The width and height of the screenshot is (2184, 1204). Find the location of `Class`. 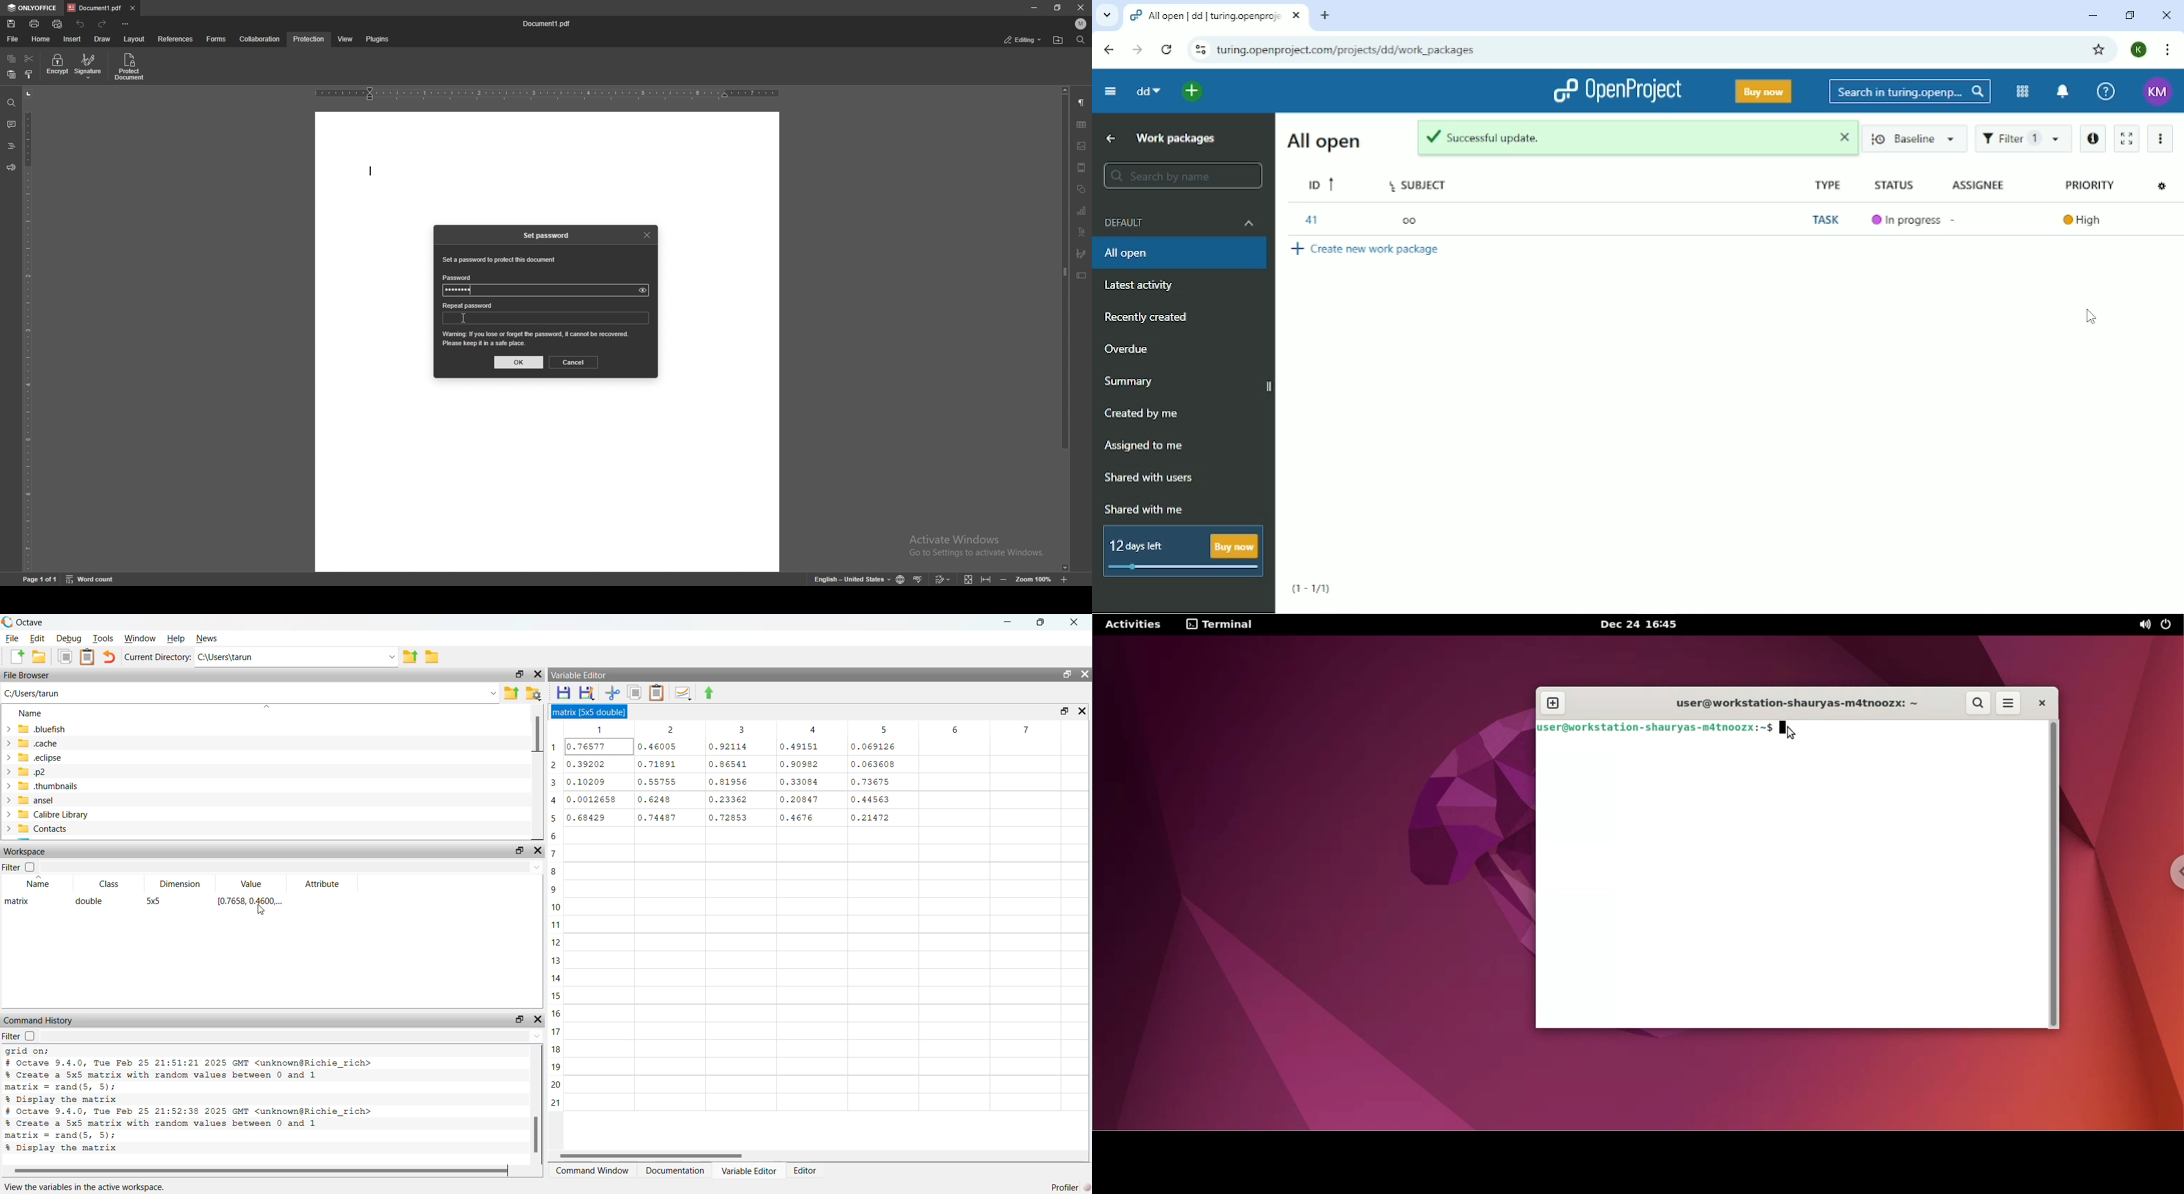

Class is located at coordinates (107, 885).